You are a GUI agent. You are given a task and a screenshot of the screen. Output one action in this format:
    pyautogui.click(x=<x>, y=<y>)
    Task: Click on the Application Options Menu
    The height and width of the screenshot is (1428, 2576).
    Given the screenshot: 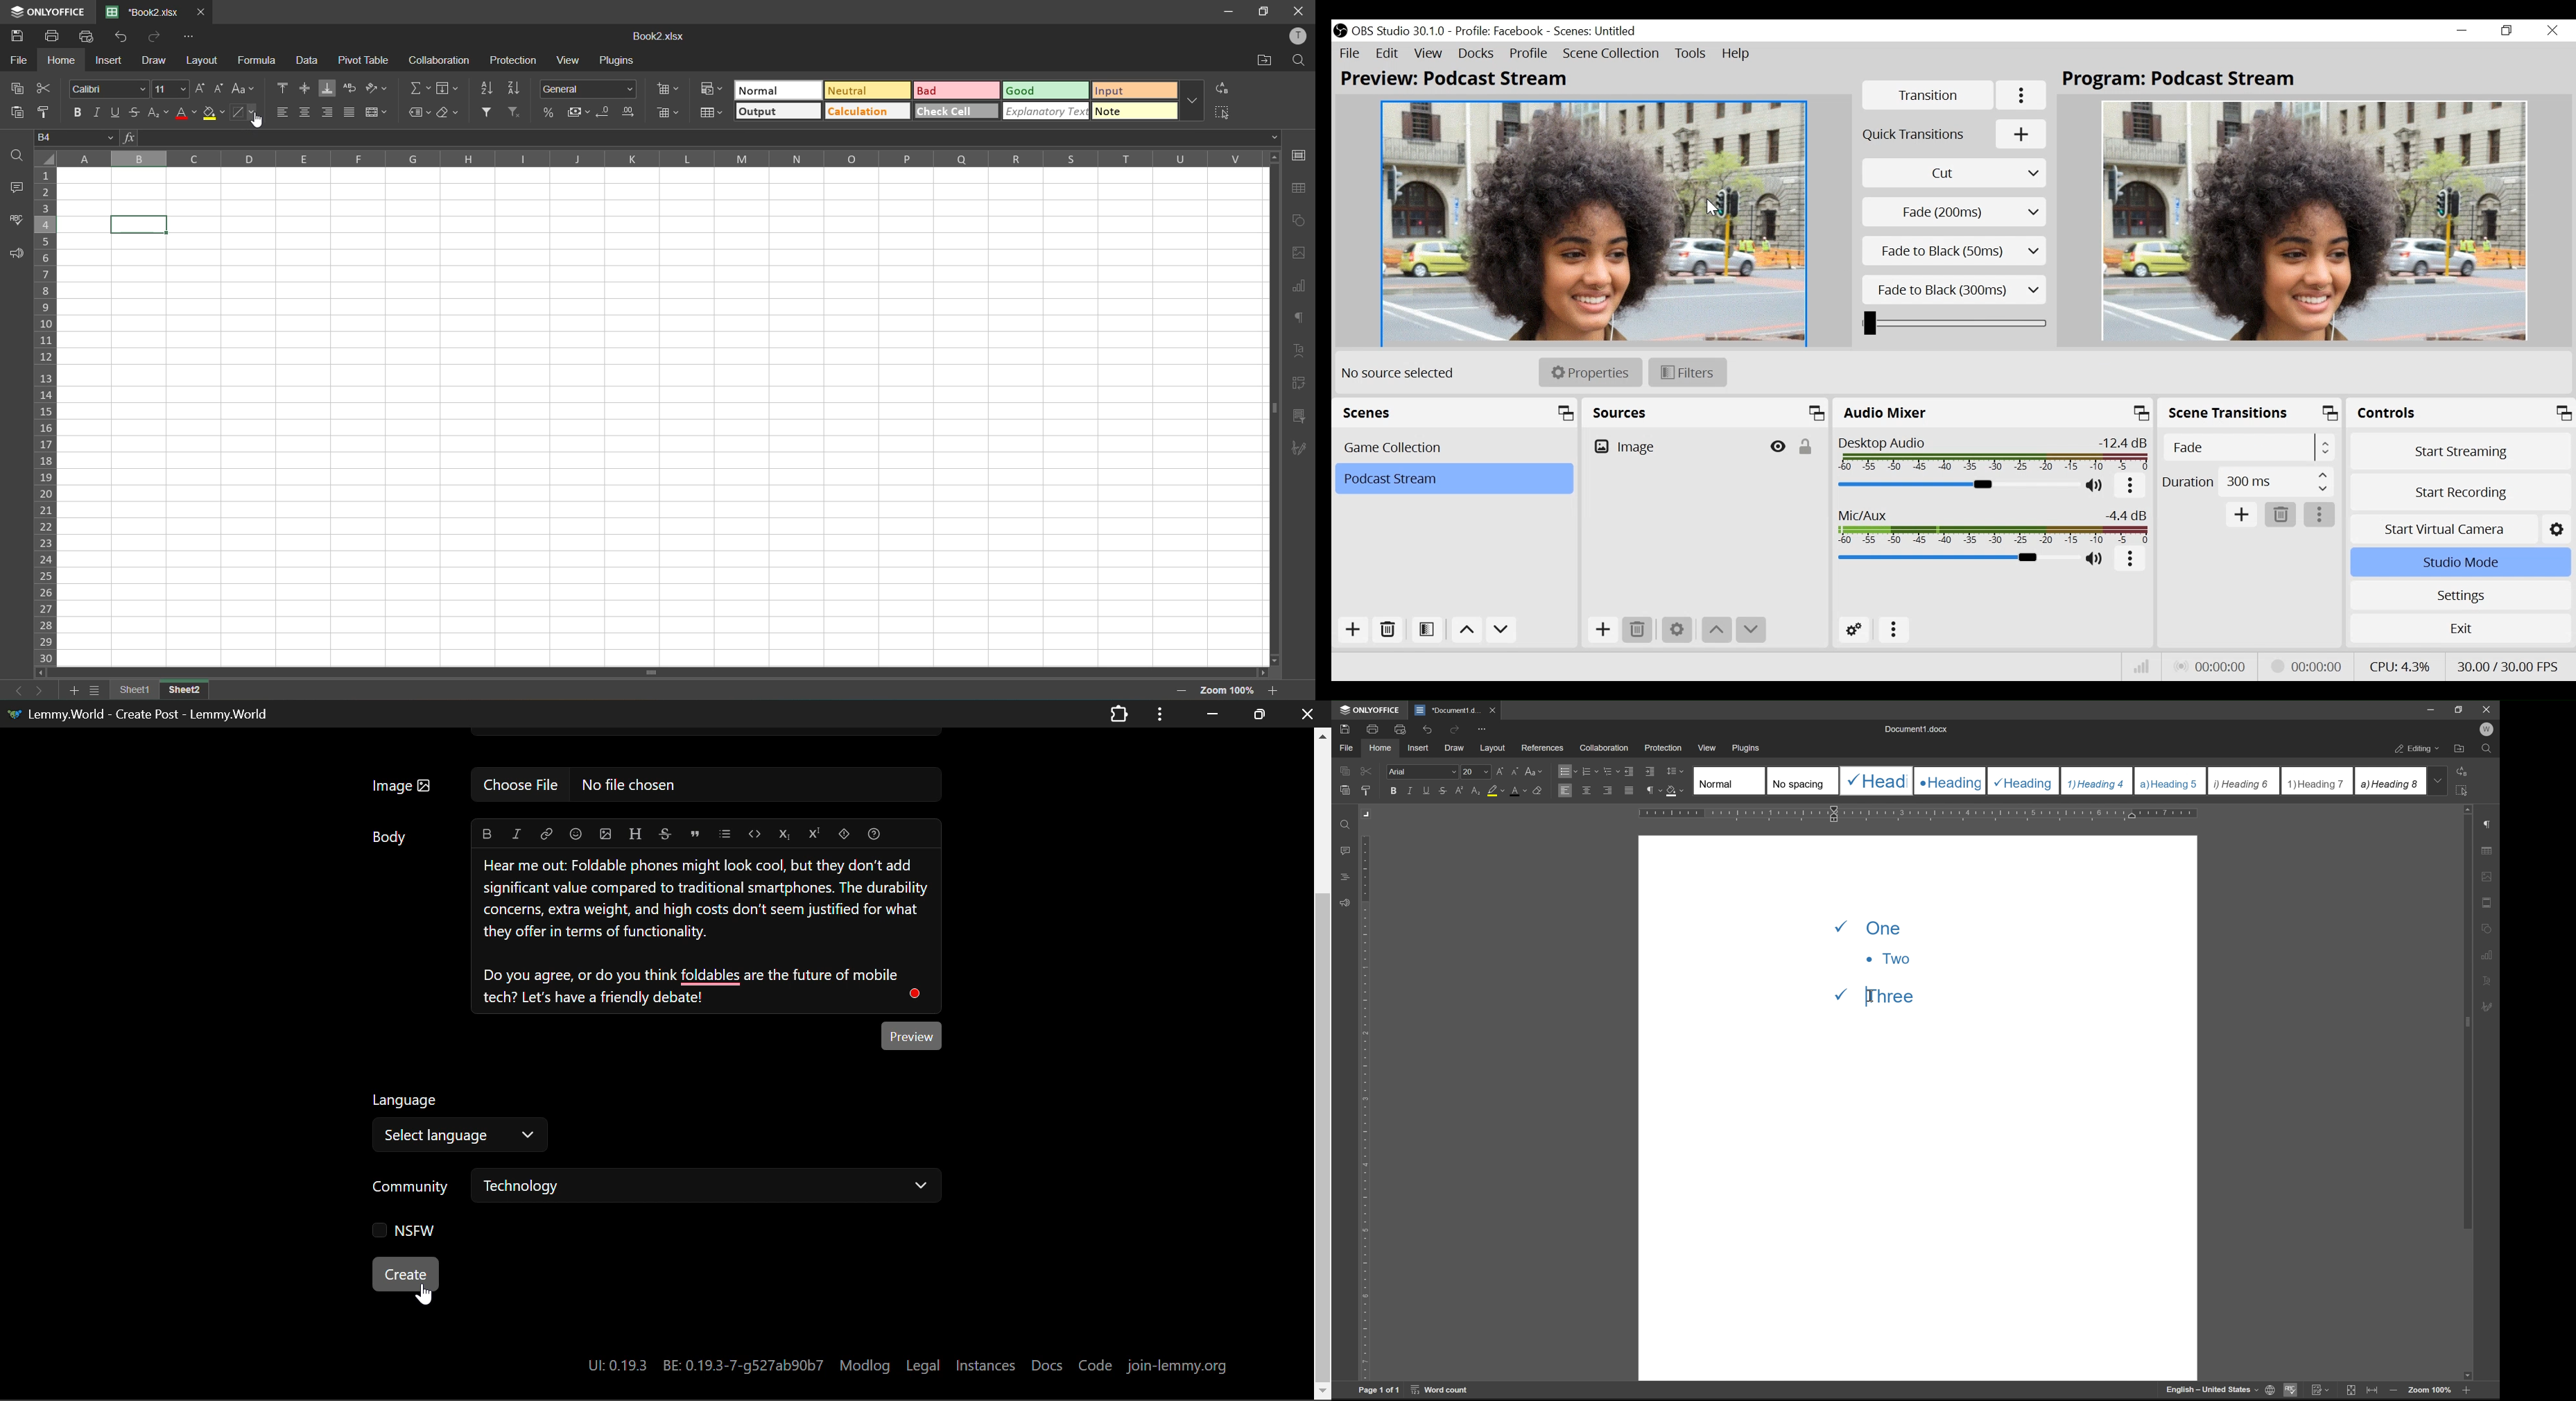 What is the action you would take?
    pyautogui.click(x=1160, y=713)
    